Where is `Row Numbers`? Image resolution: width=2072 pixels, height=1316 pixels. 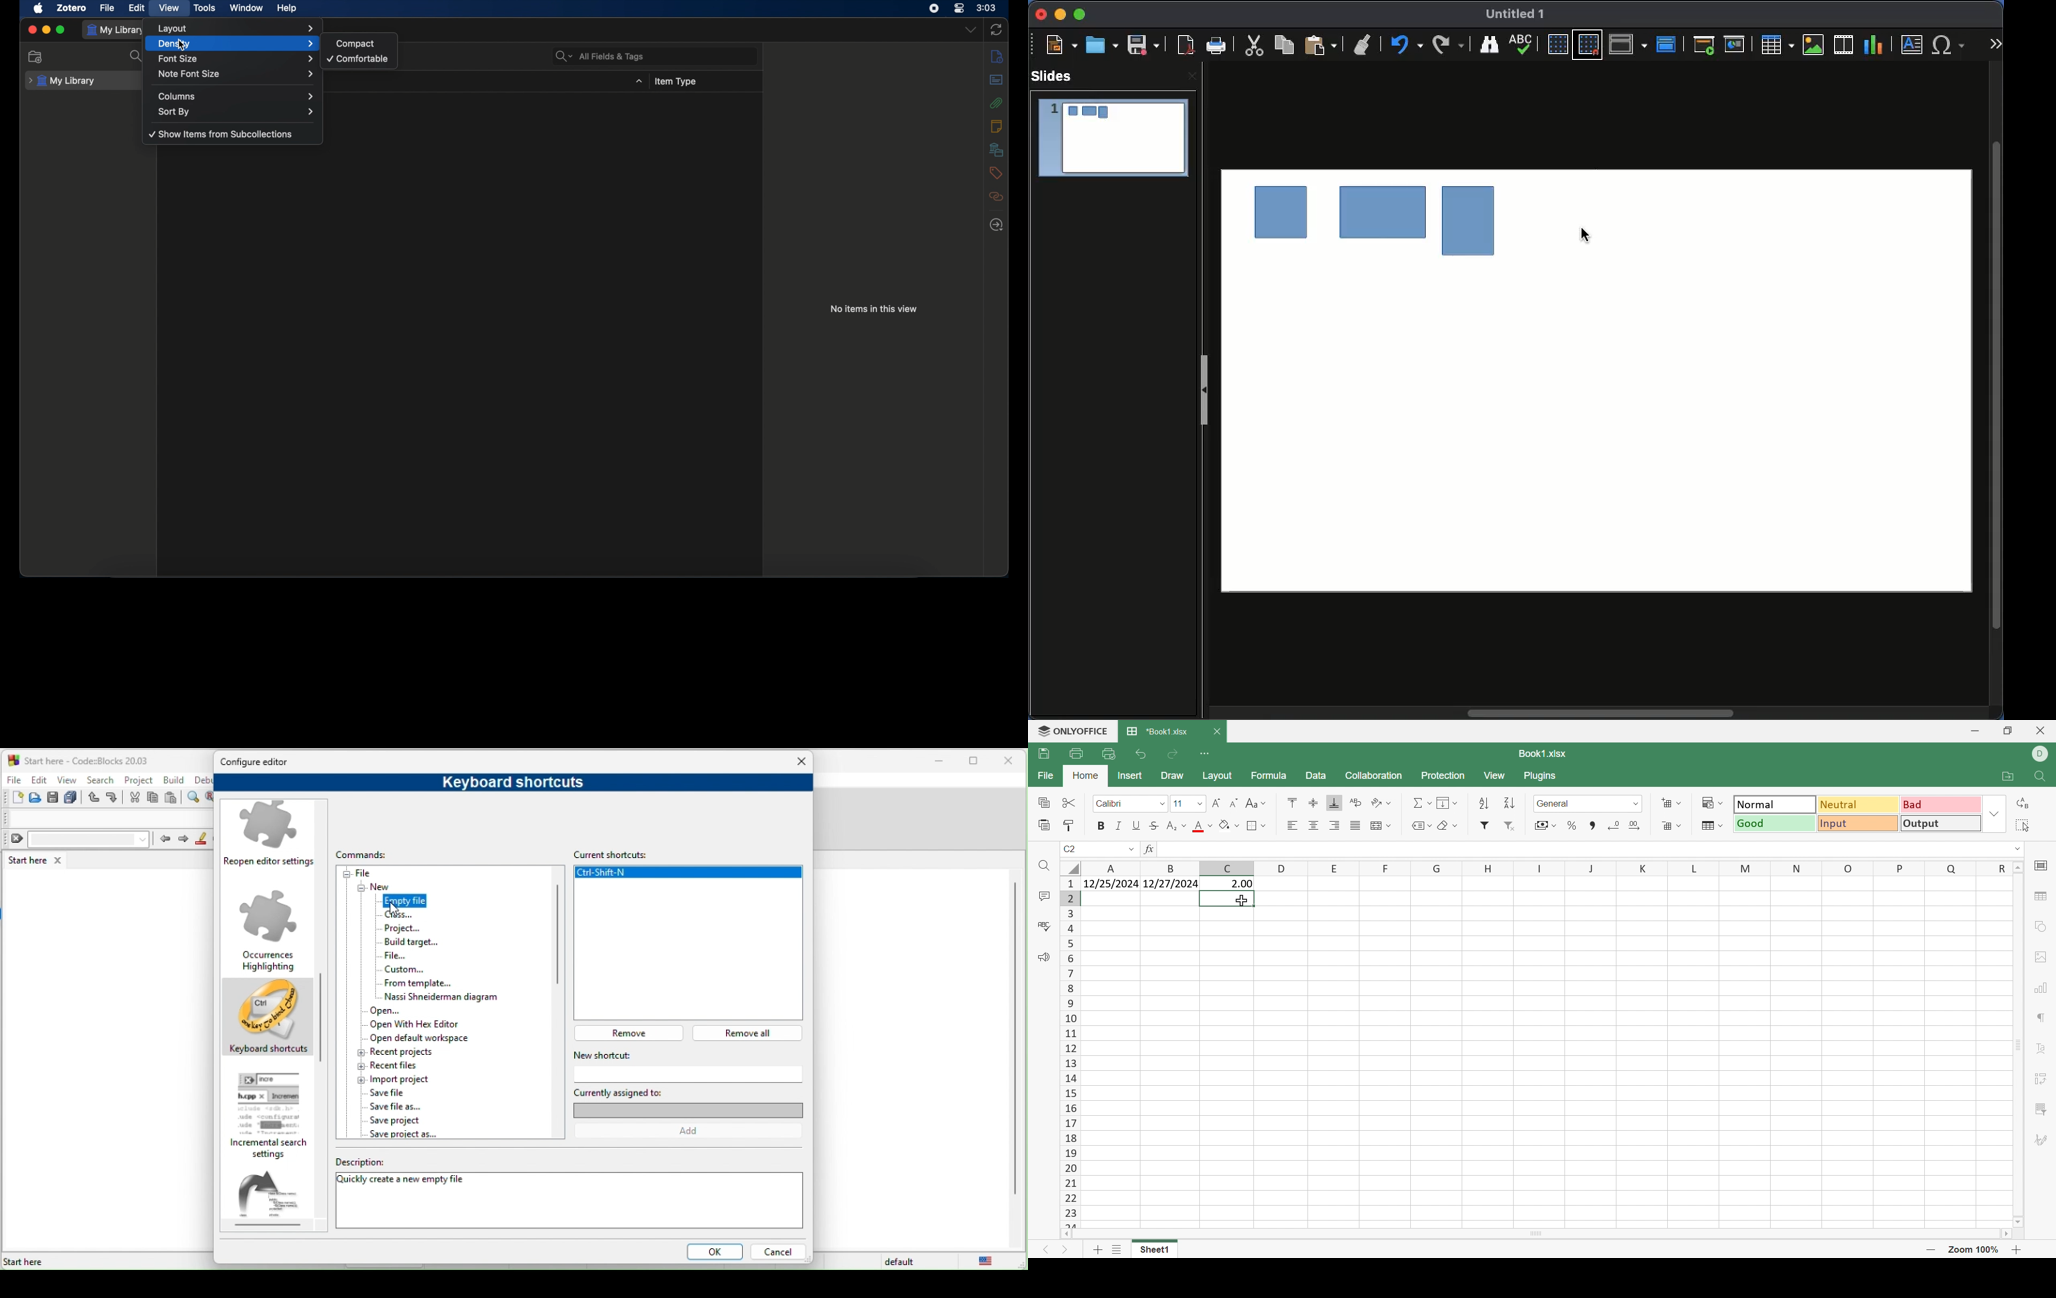
Row Numbers is located at coordinates (1068, 1054).